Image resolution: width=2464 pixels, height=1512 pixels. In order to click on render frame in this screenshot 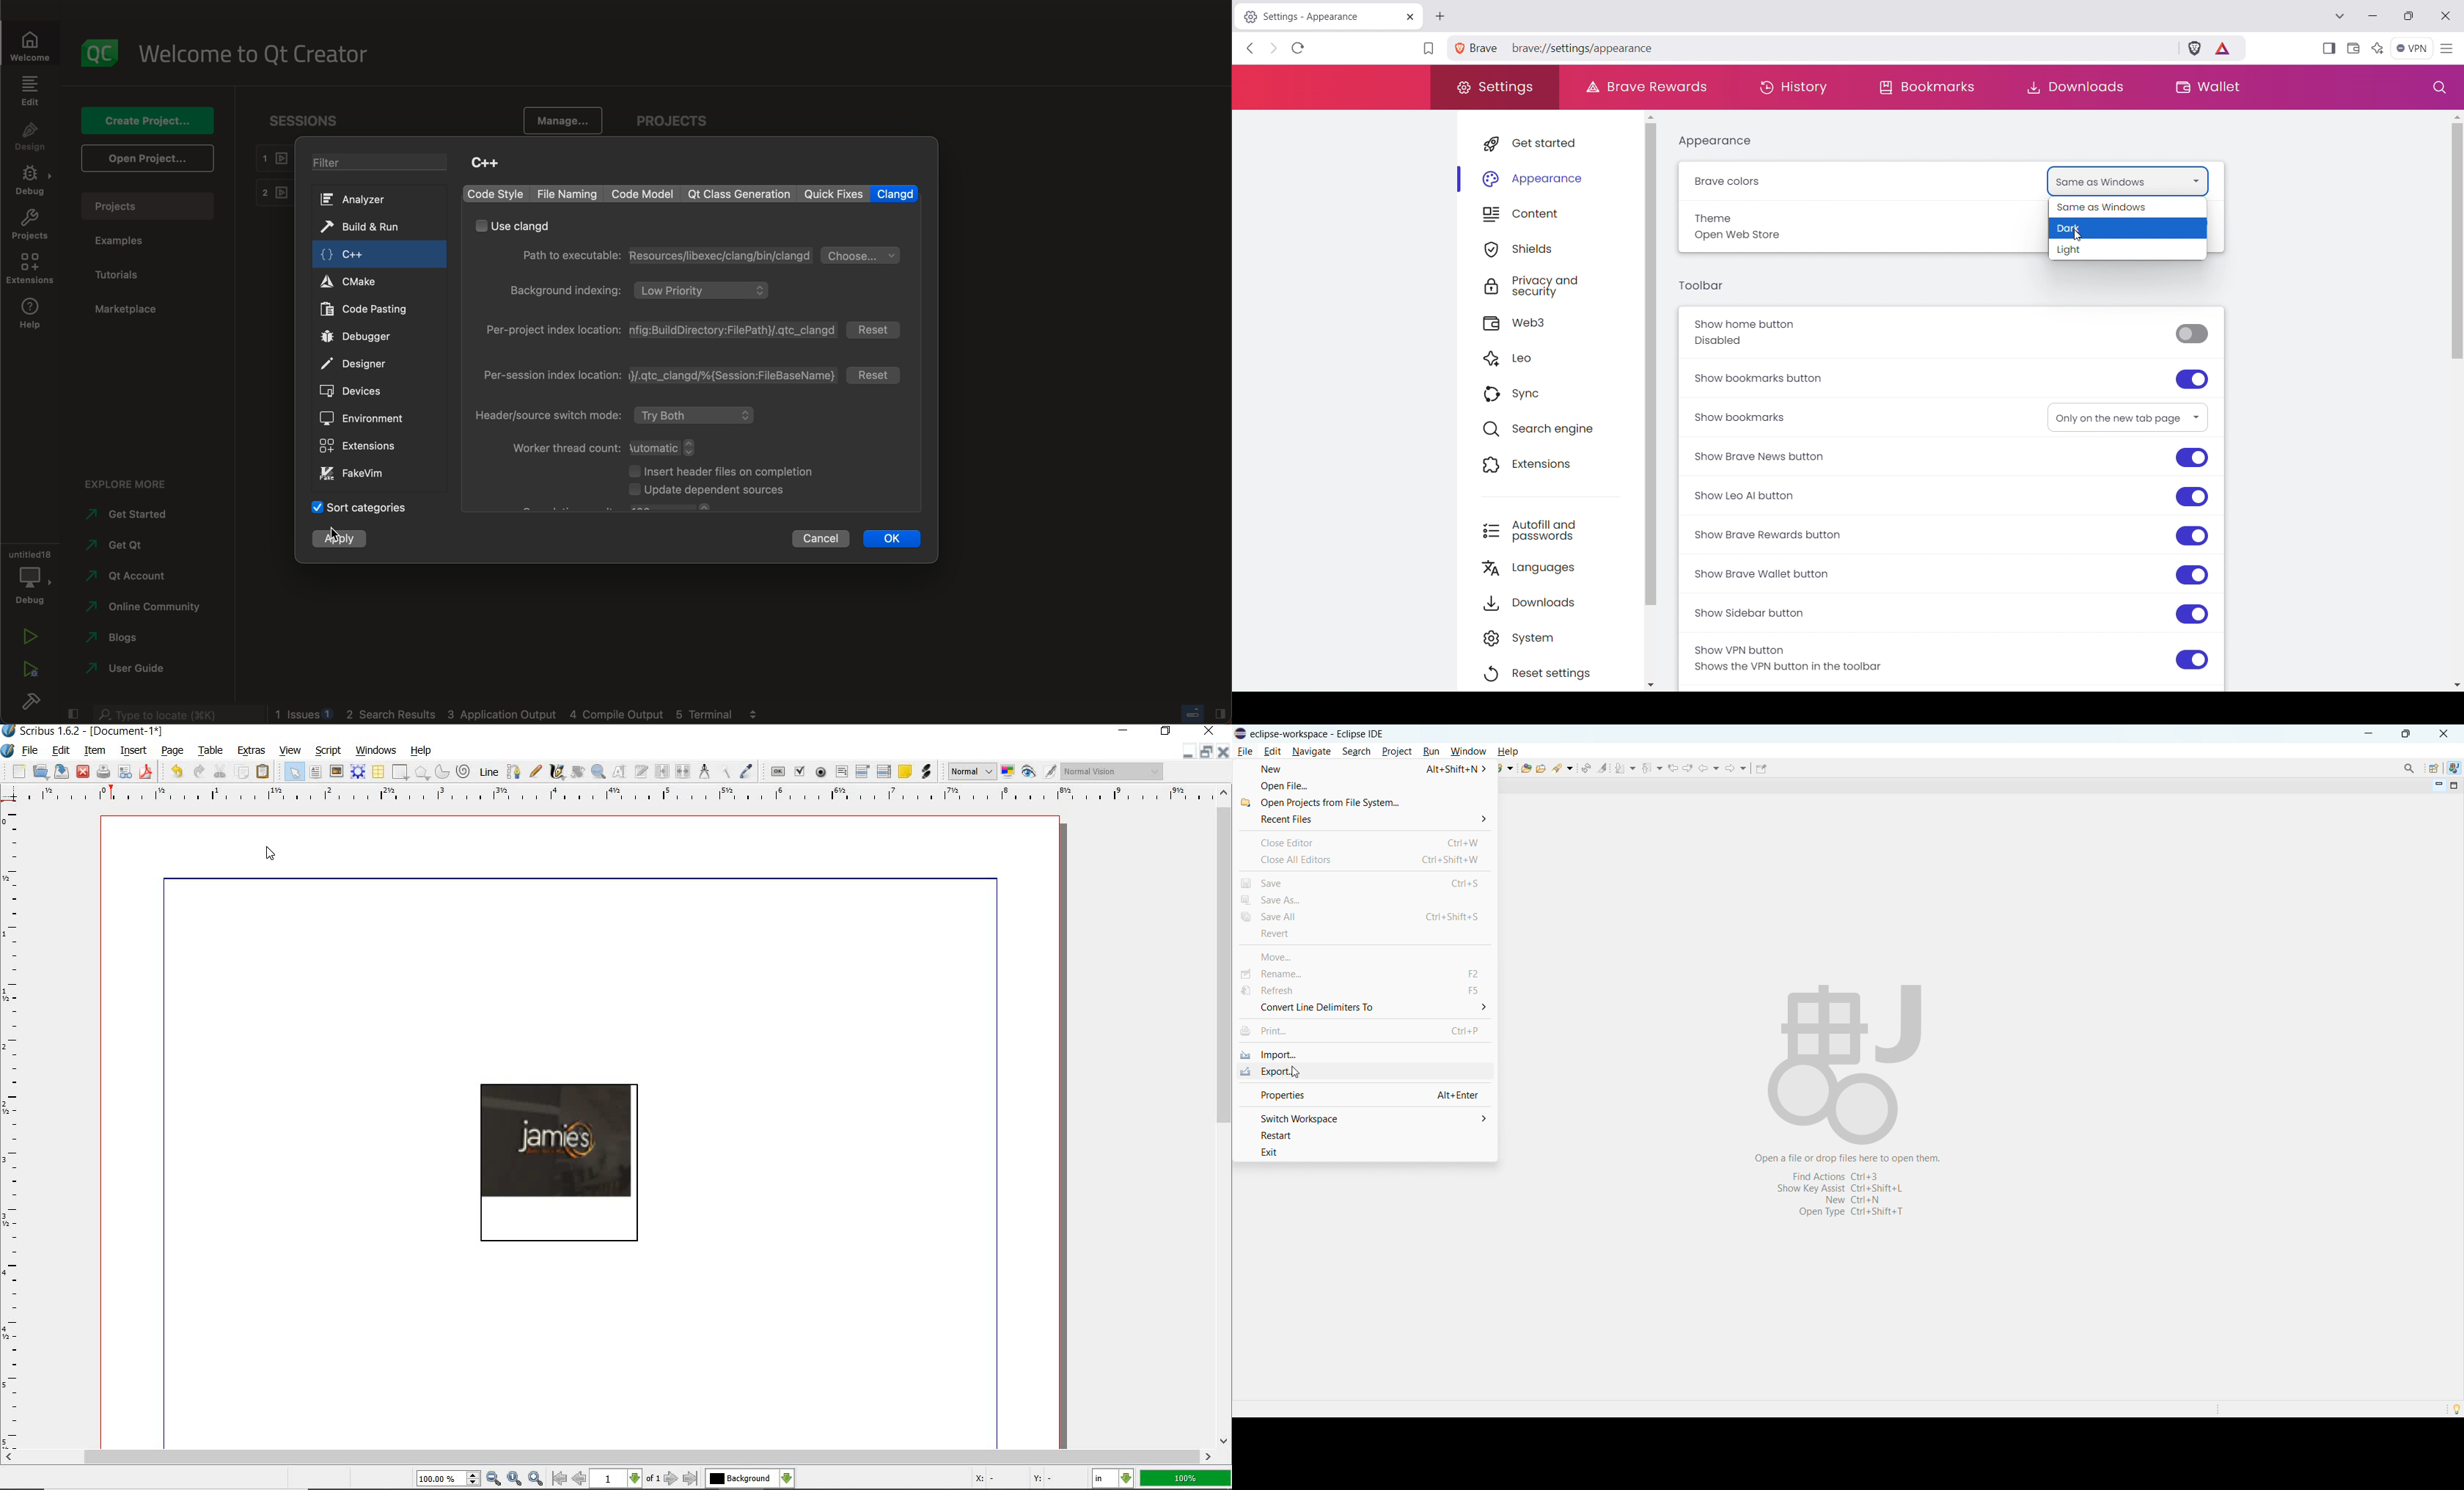, I will do `click(359, 772)`.